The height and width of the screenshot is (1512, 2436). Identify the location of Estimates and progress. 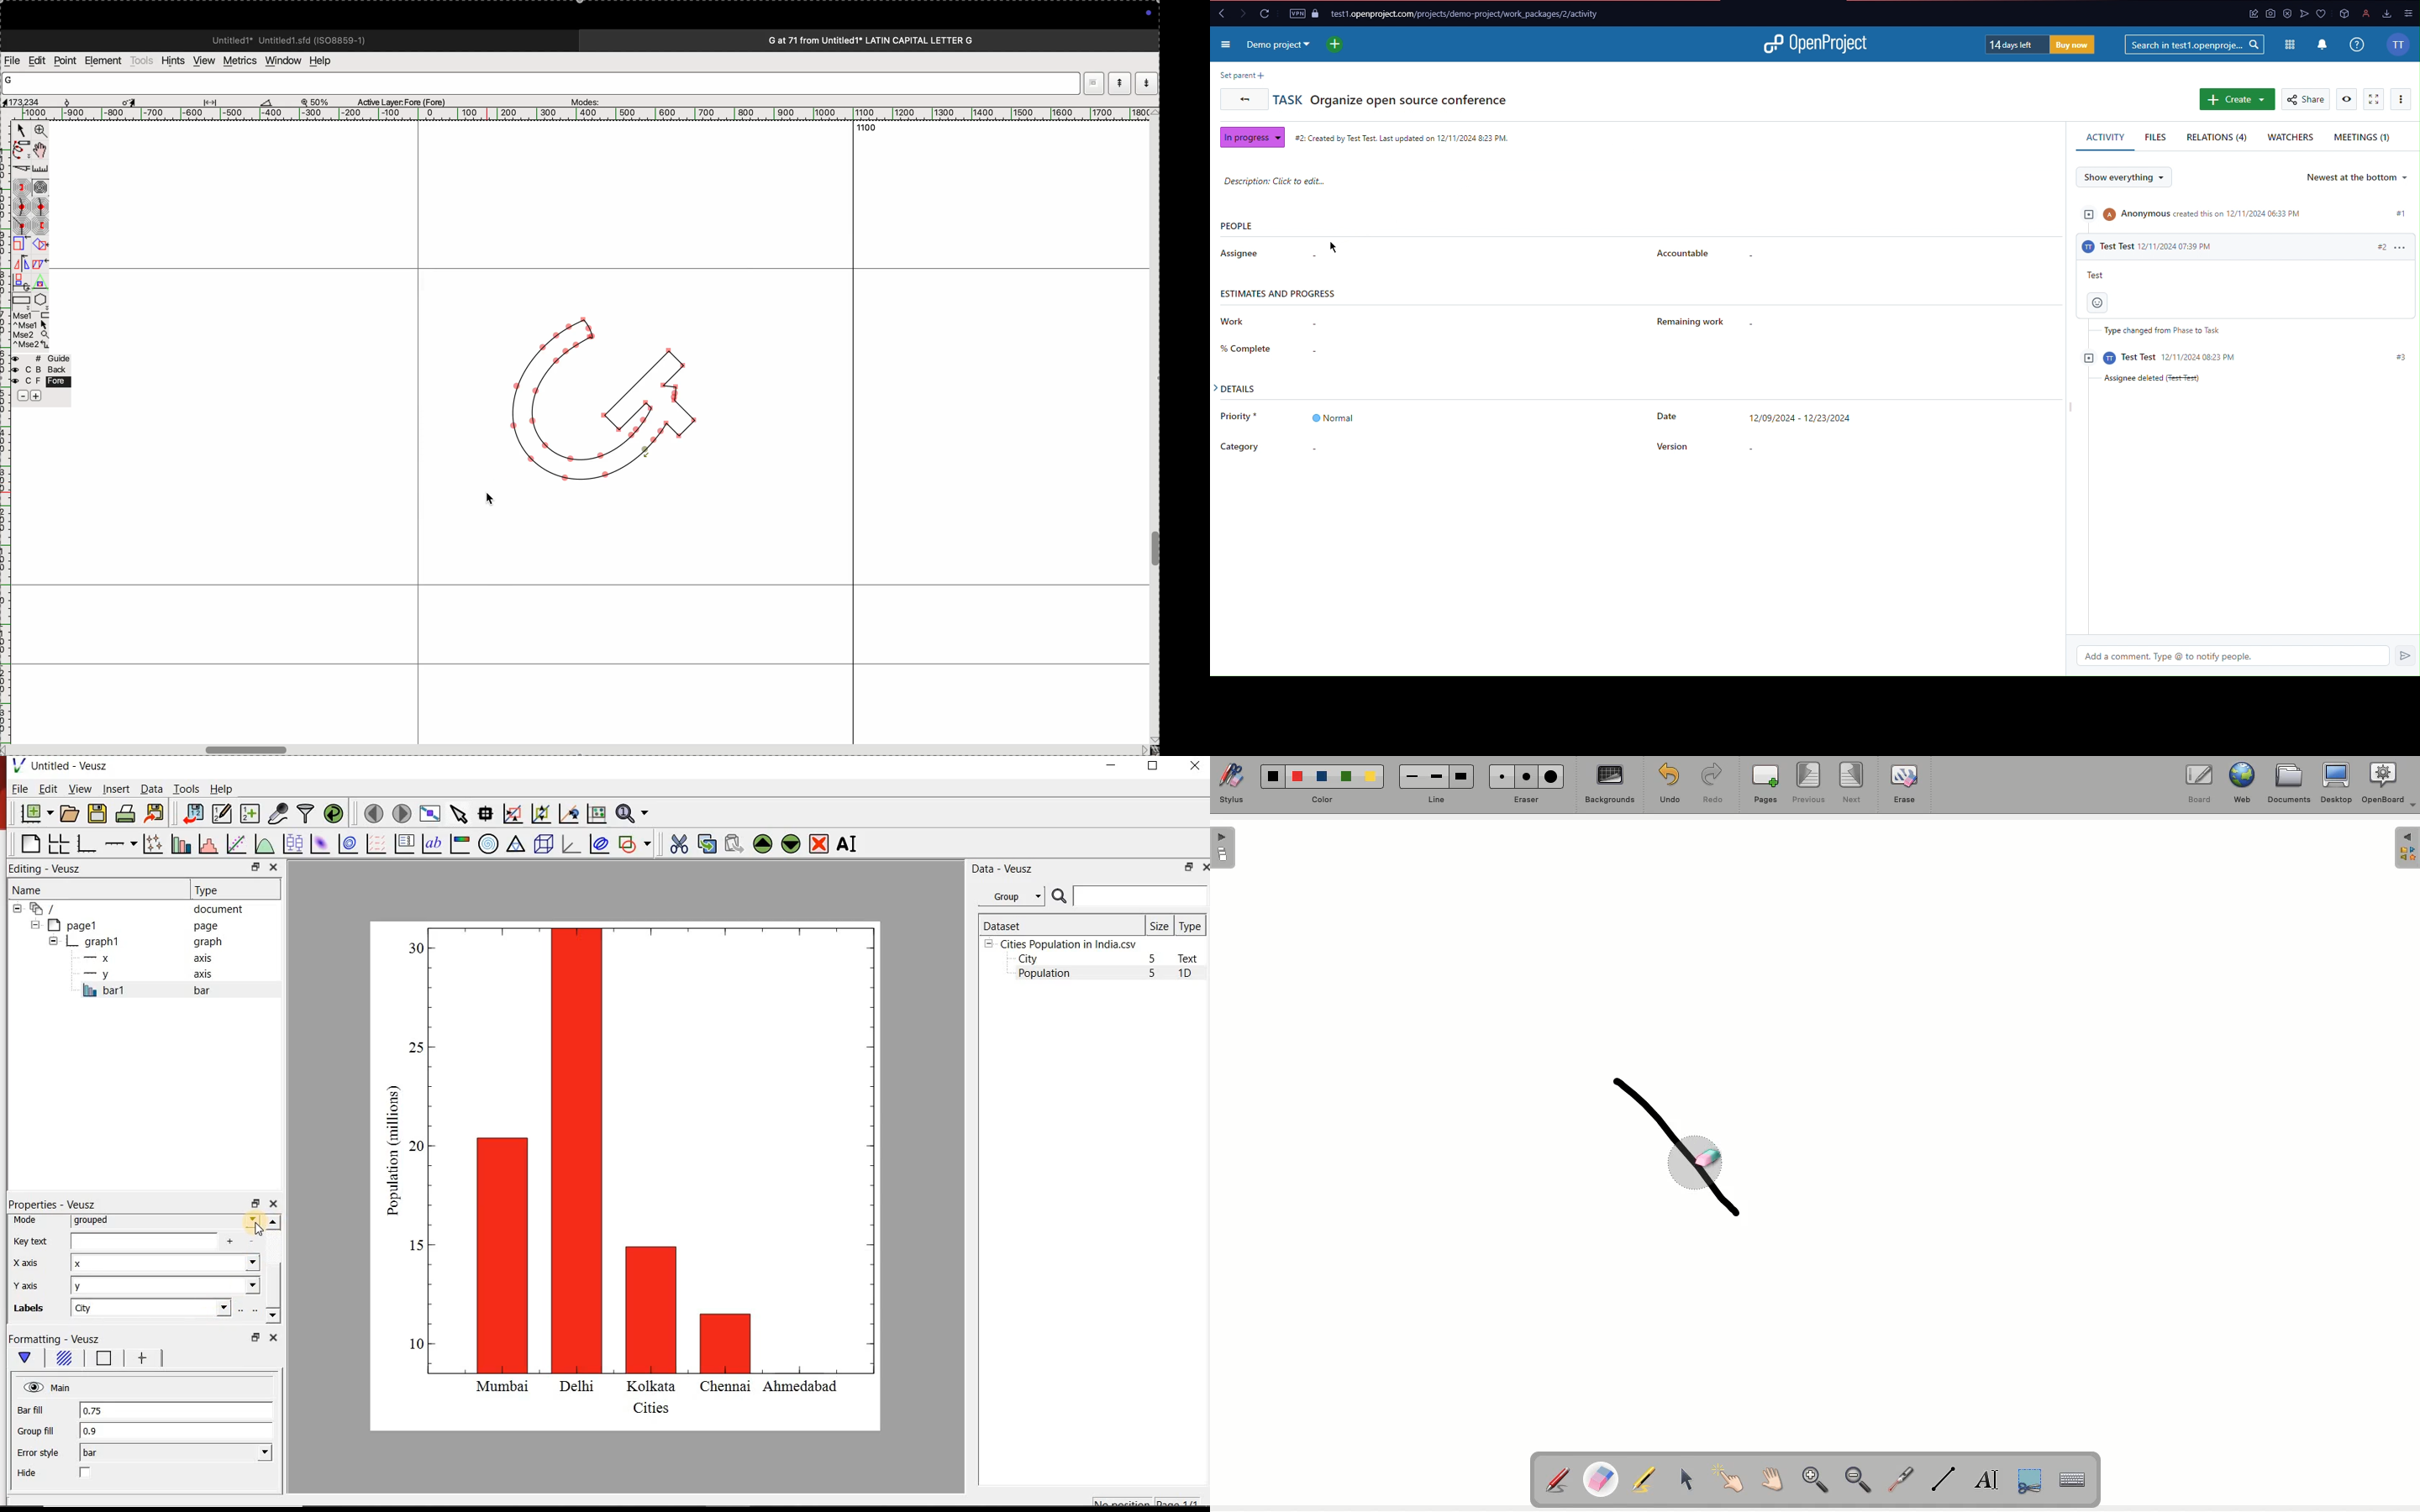
(1281, 293).